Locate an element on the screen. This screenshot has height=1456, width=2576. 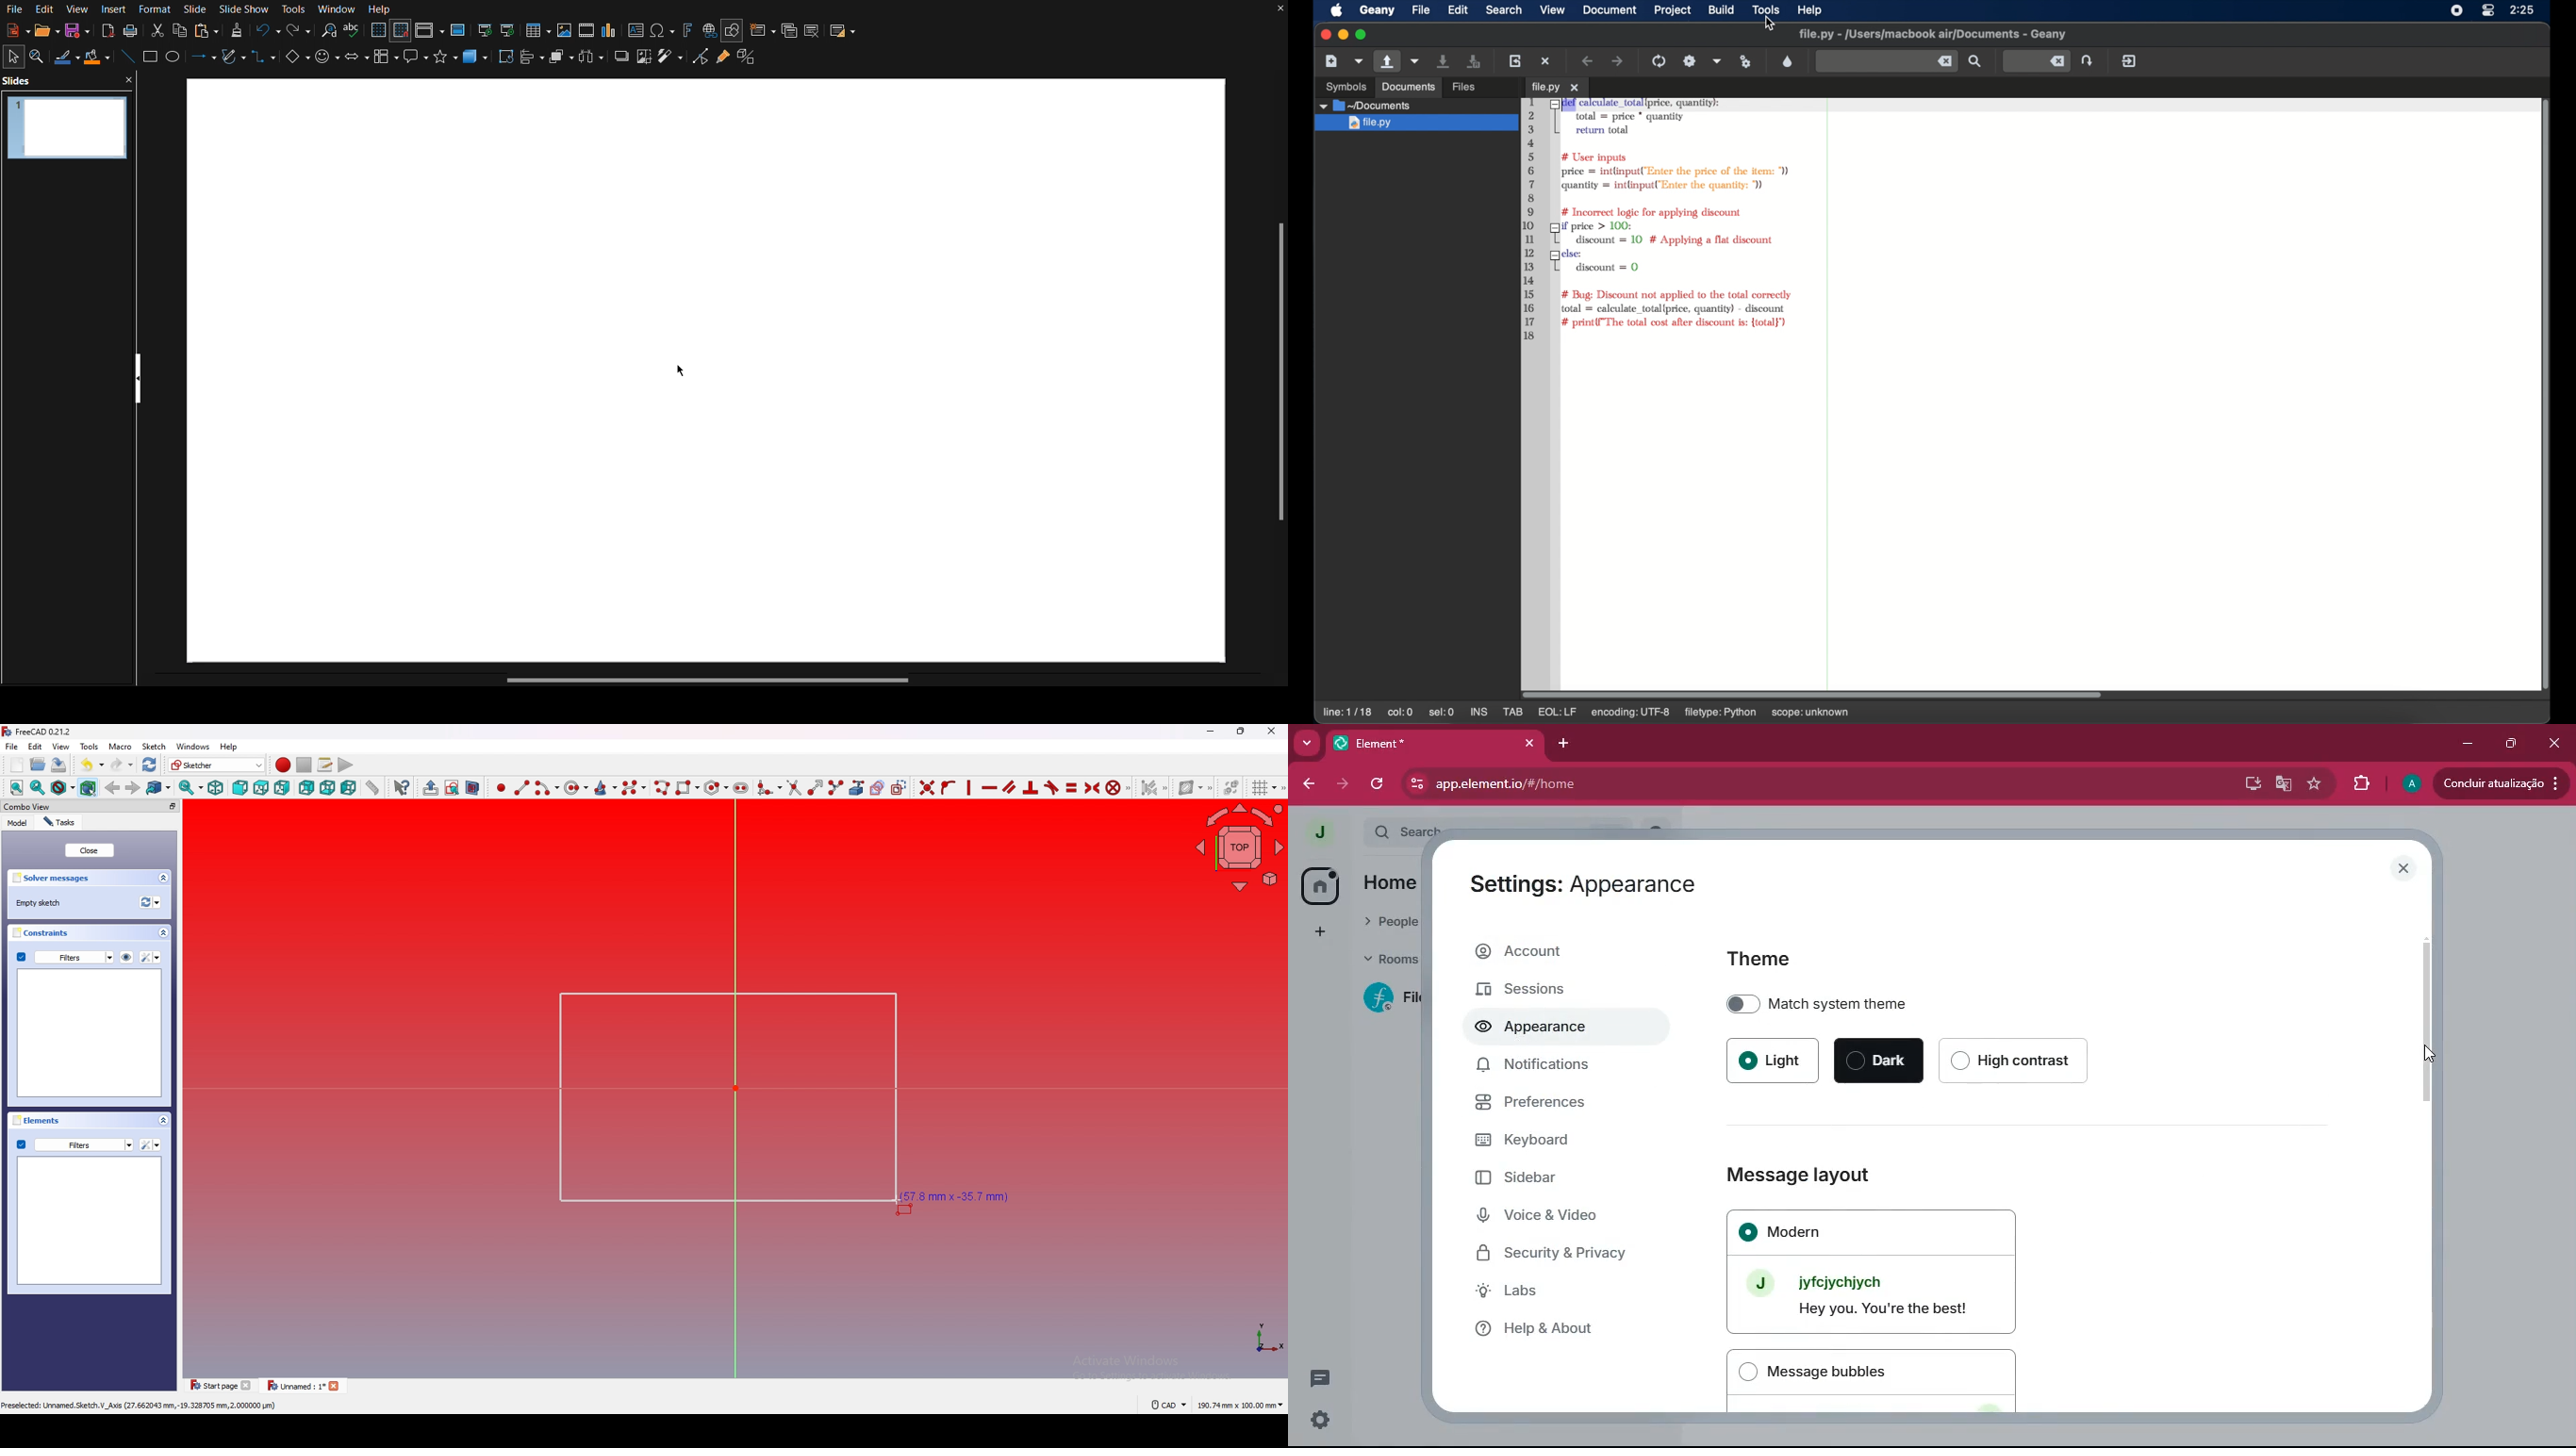
view is located at coordinates (61, 746).